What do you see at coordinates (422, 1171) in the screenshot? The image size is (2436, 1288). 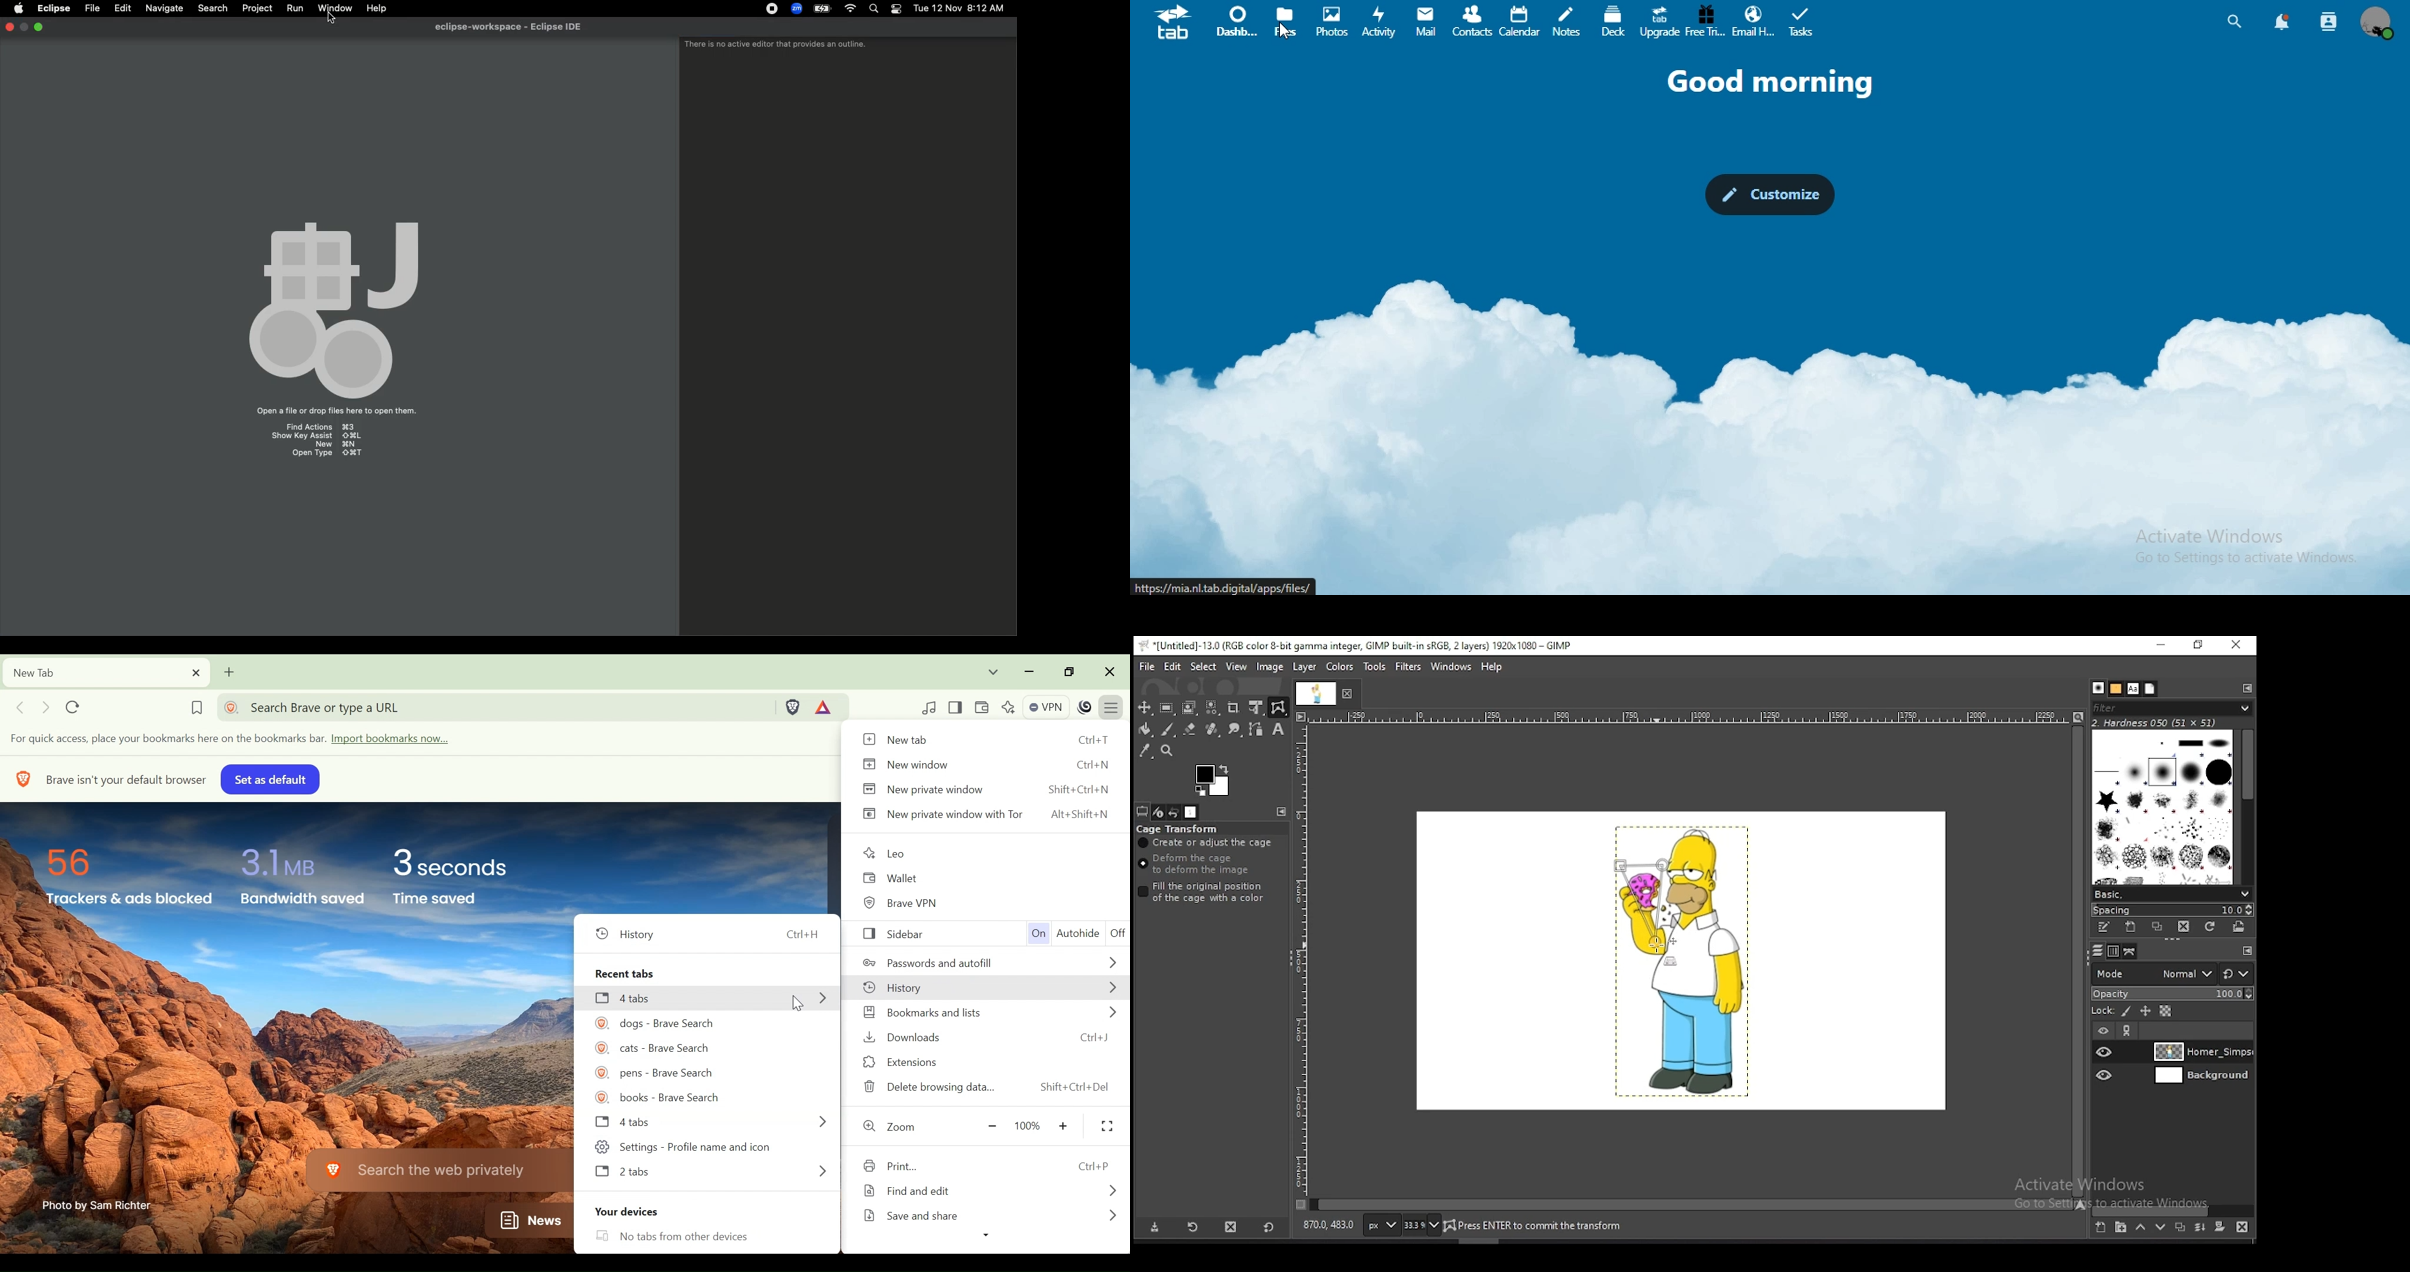 I see `Search the web privately` at bounding box center [422, 1171].